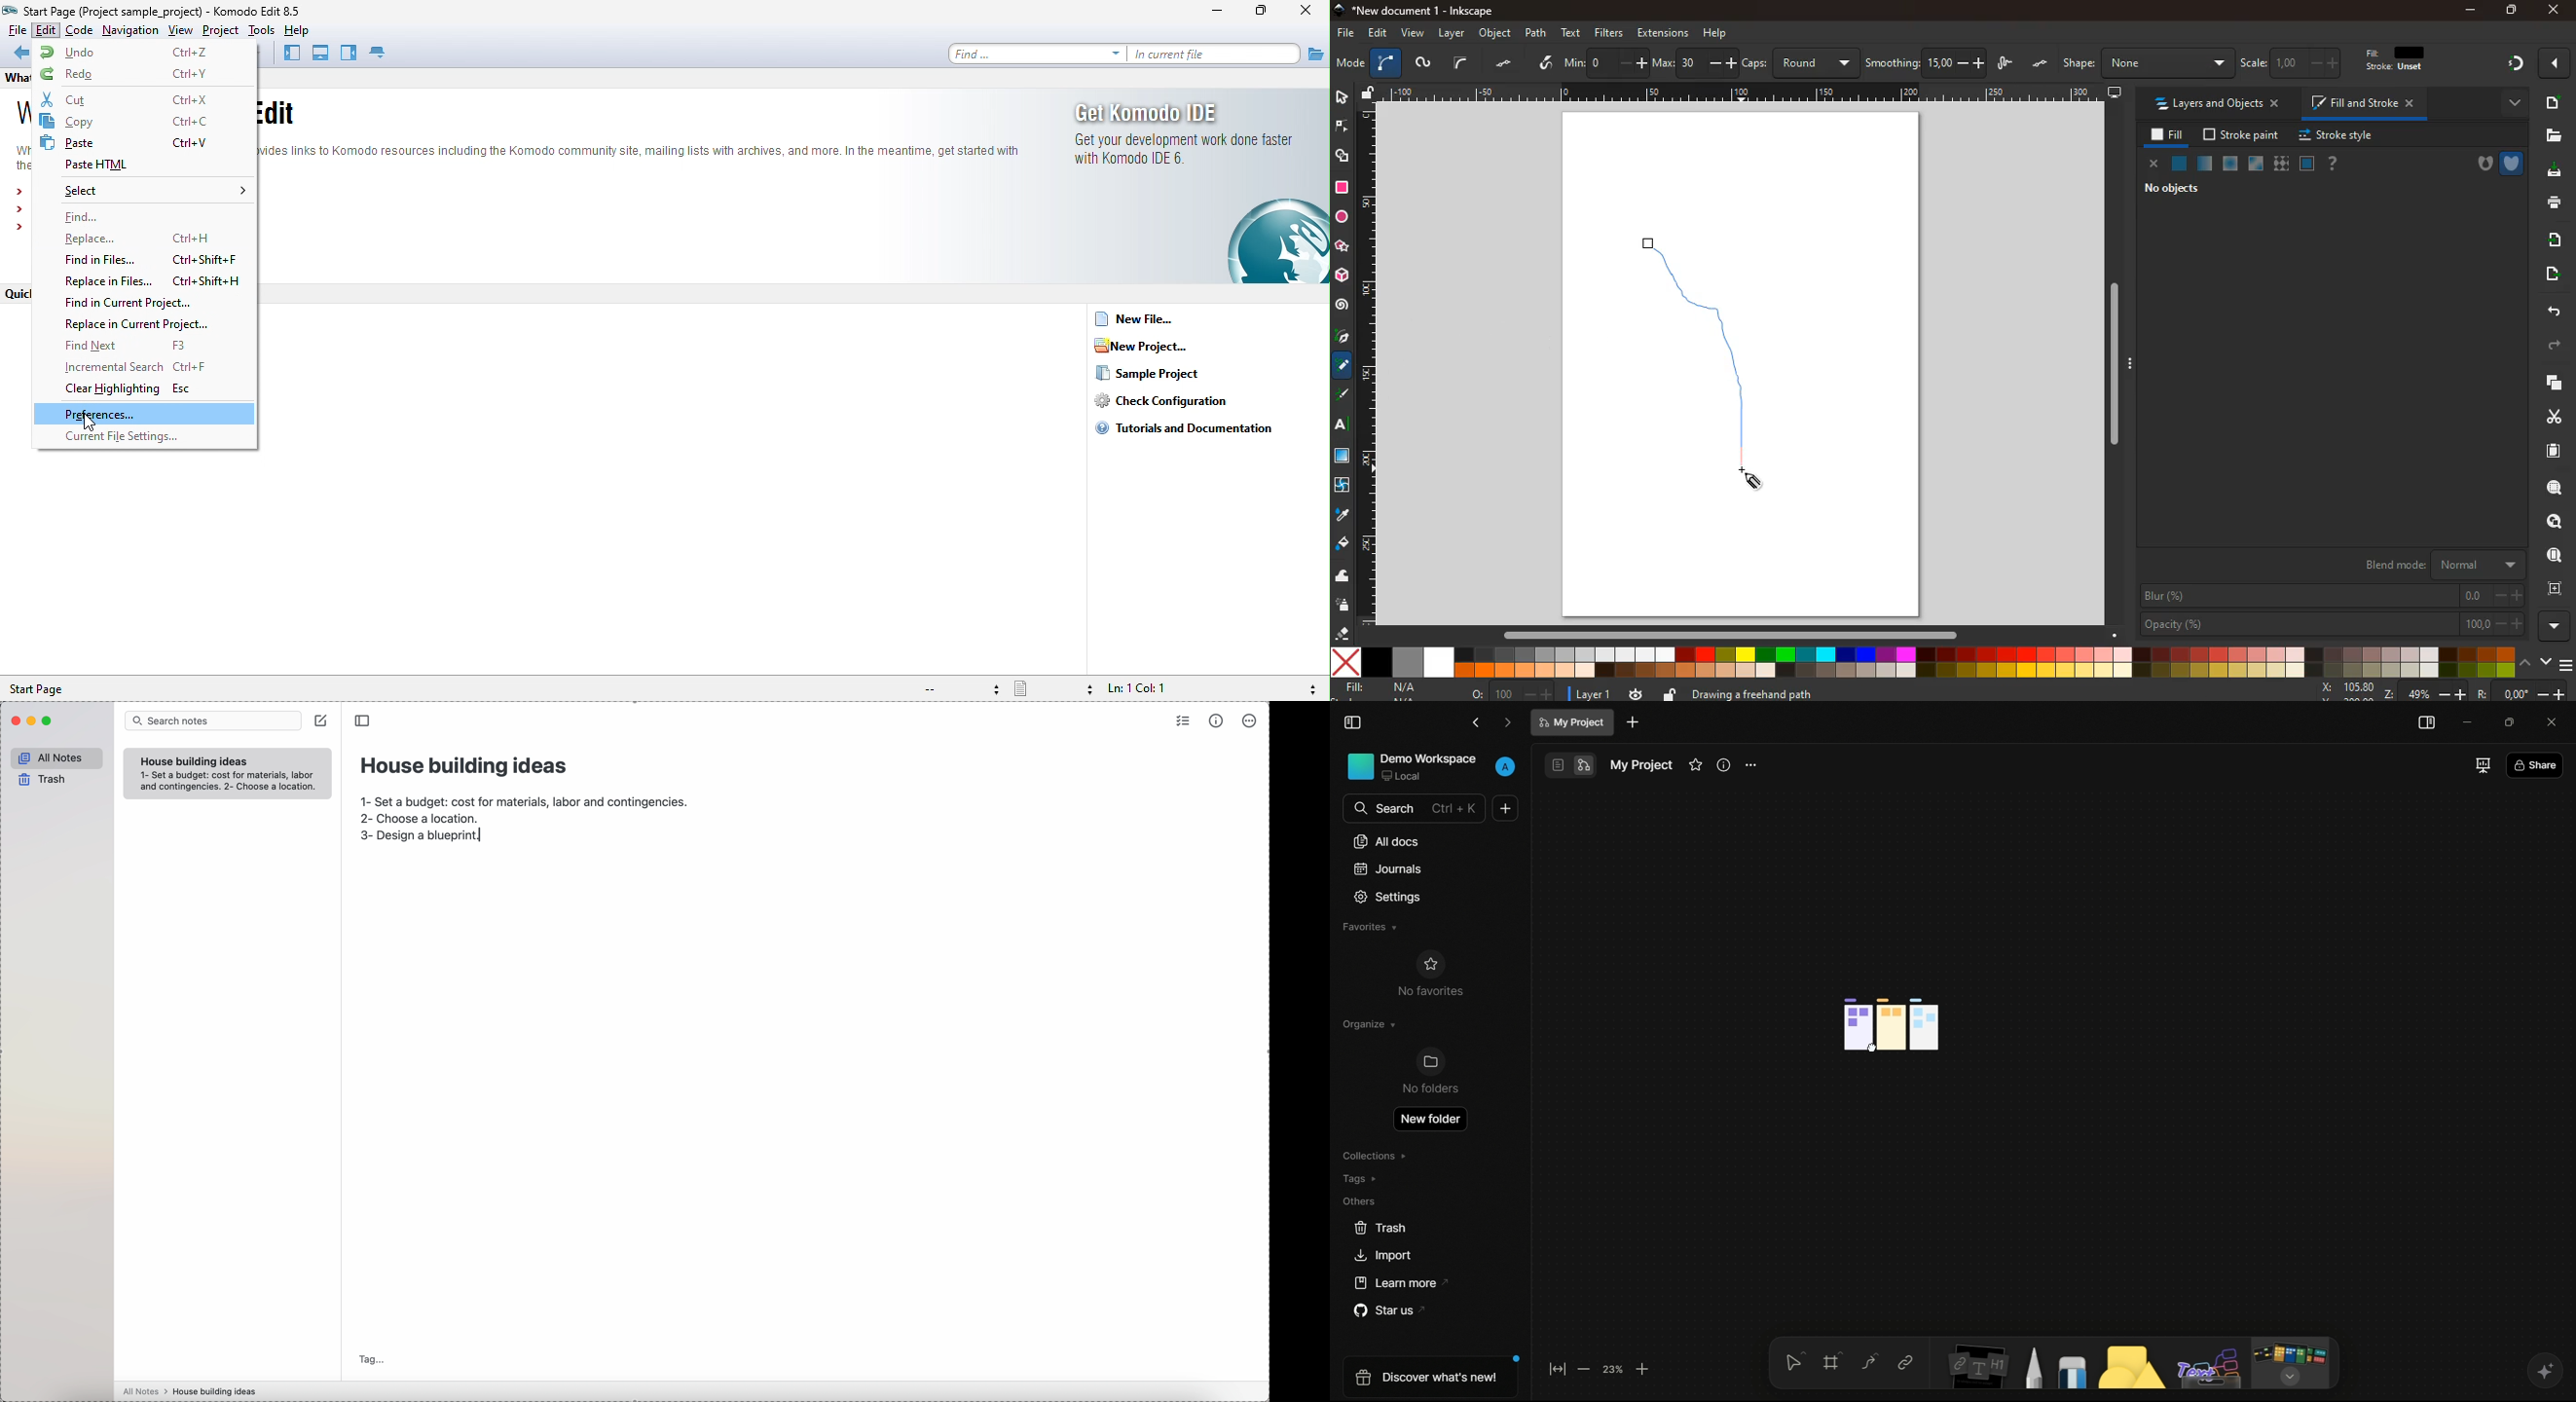 This screenshot has height=1428, width=2576. What do you see at coordinates (2481, 765) in the screenshot?
I see `full screen` at bounding box center [2481, 765].